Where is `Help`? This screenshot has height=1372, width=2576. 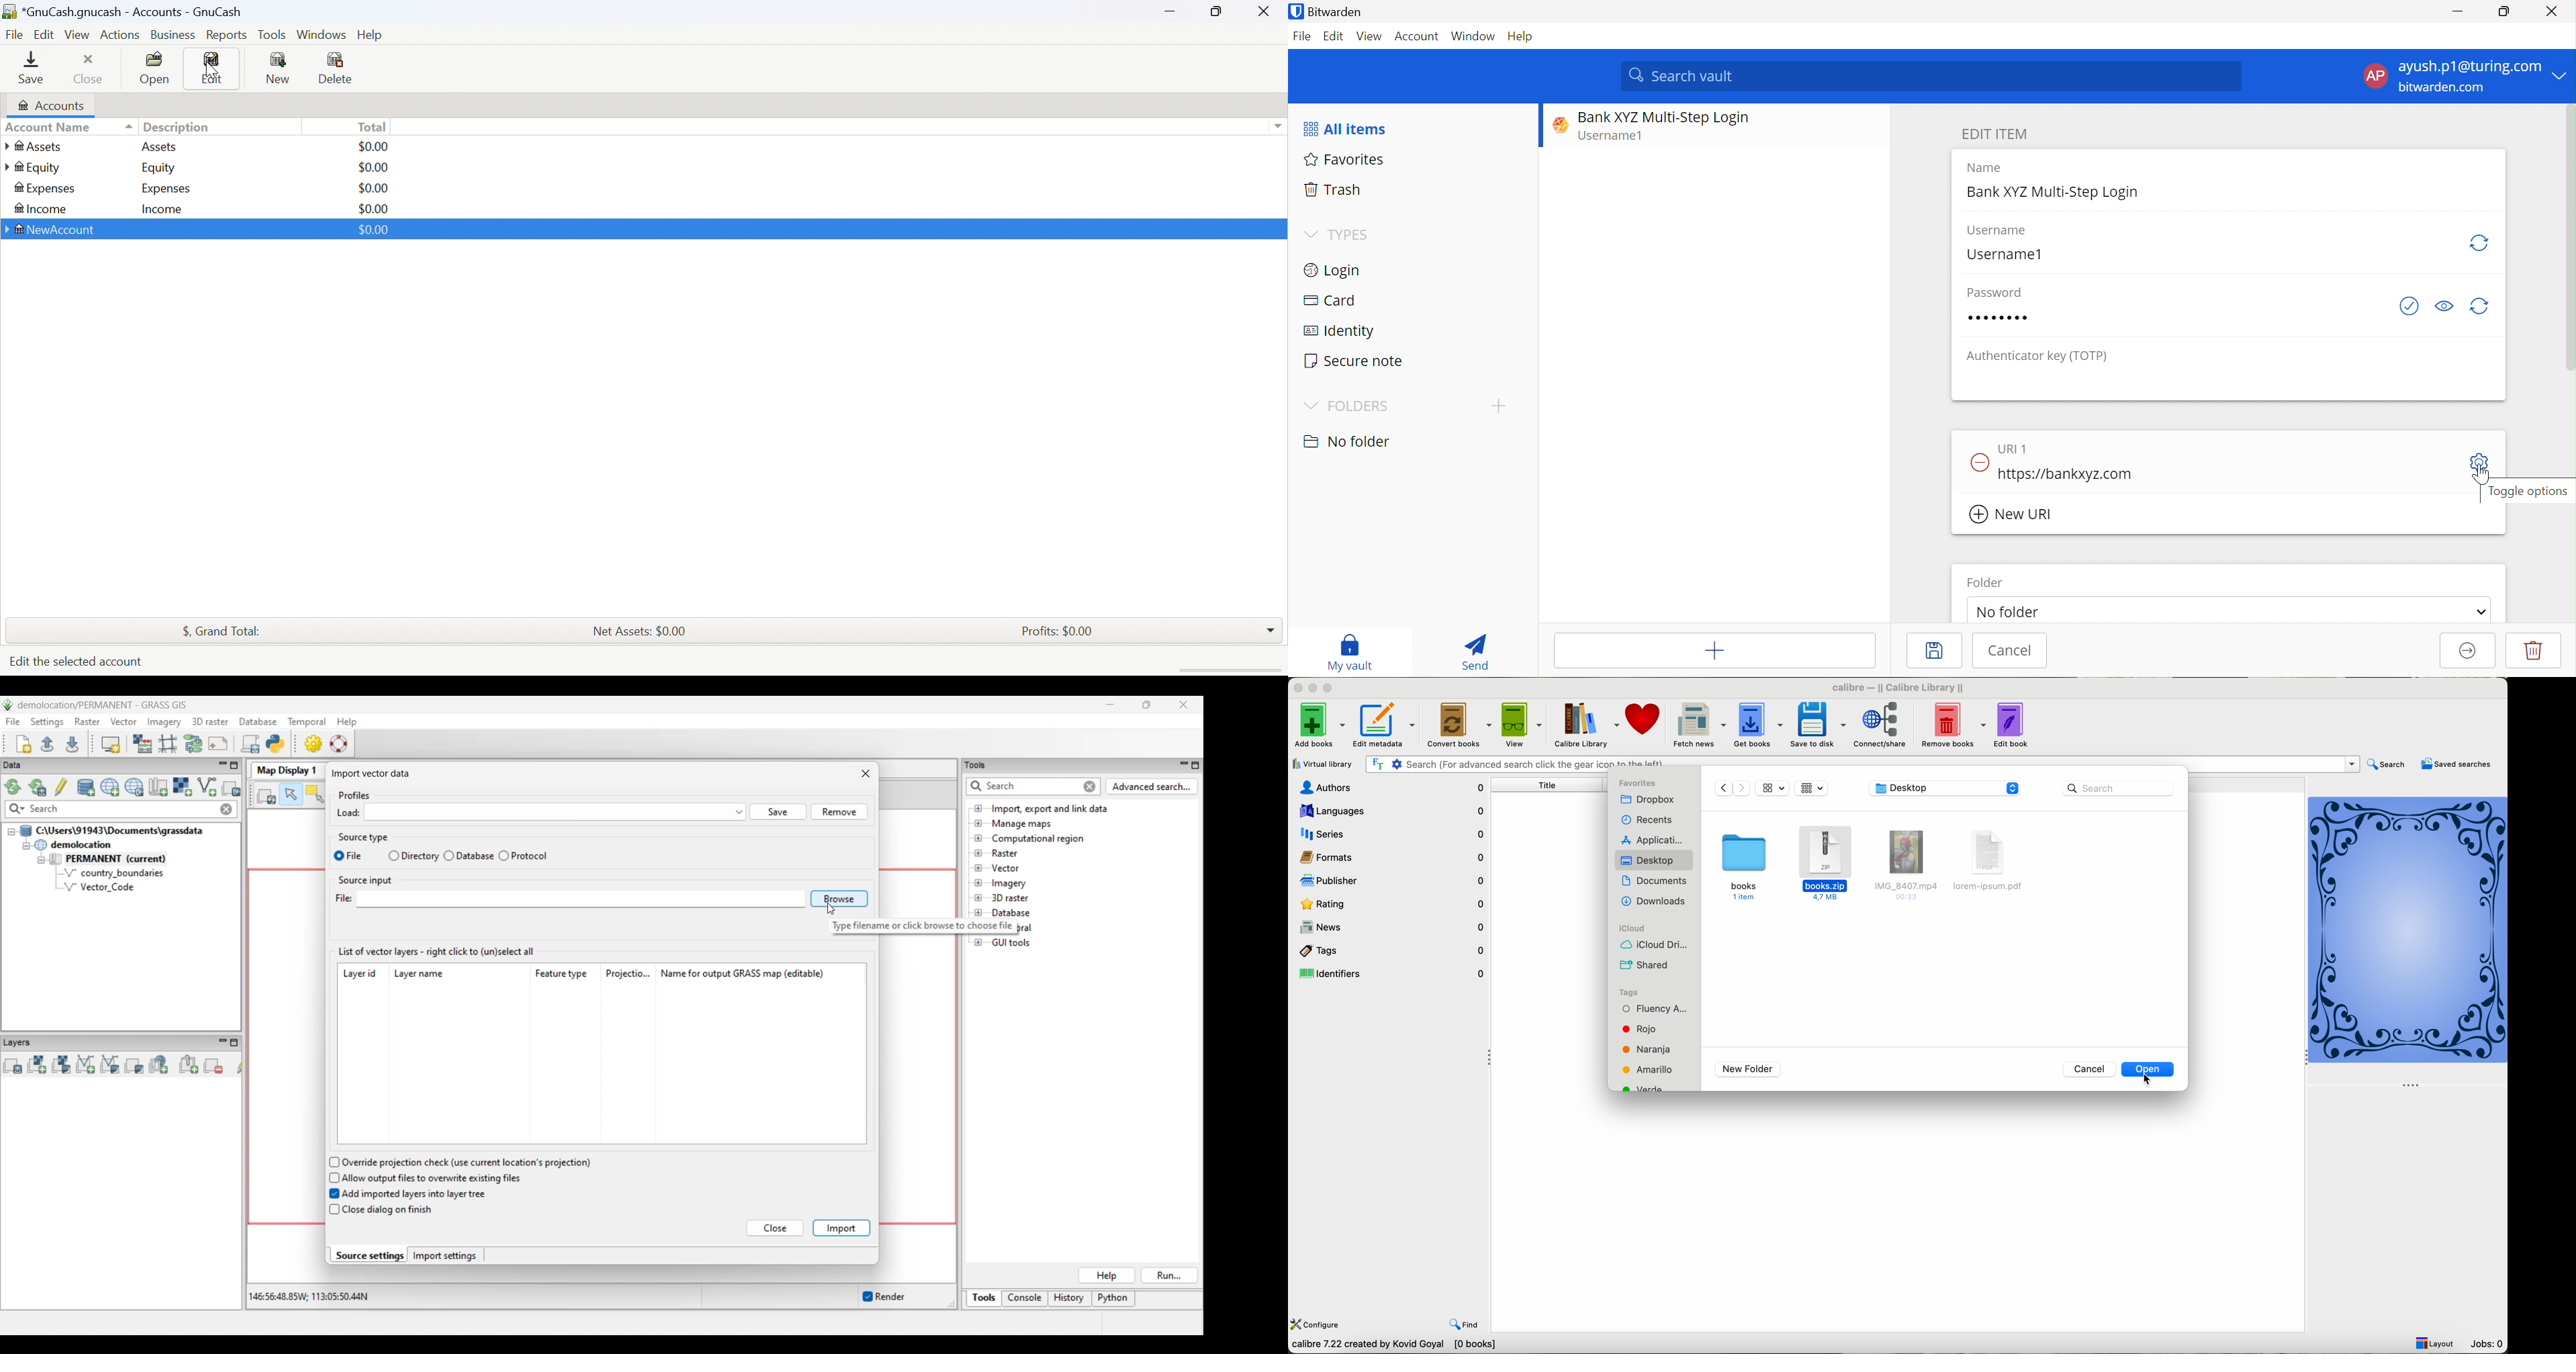 Help is located at coordinates (1522, 38).